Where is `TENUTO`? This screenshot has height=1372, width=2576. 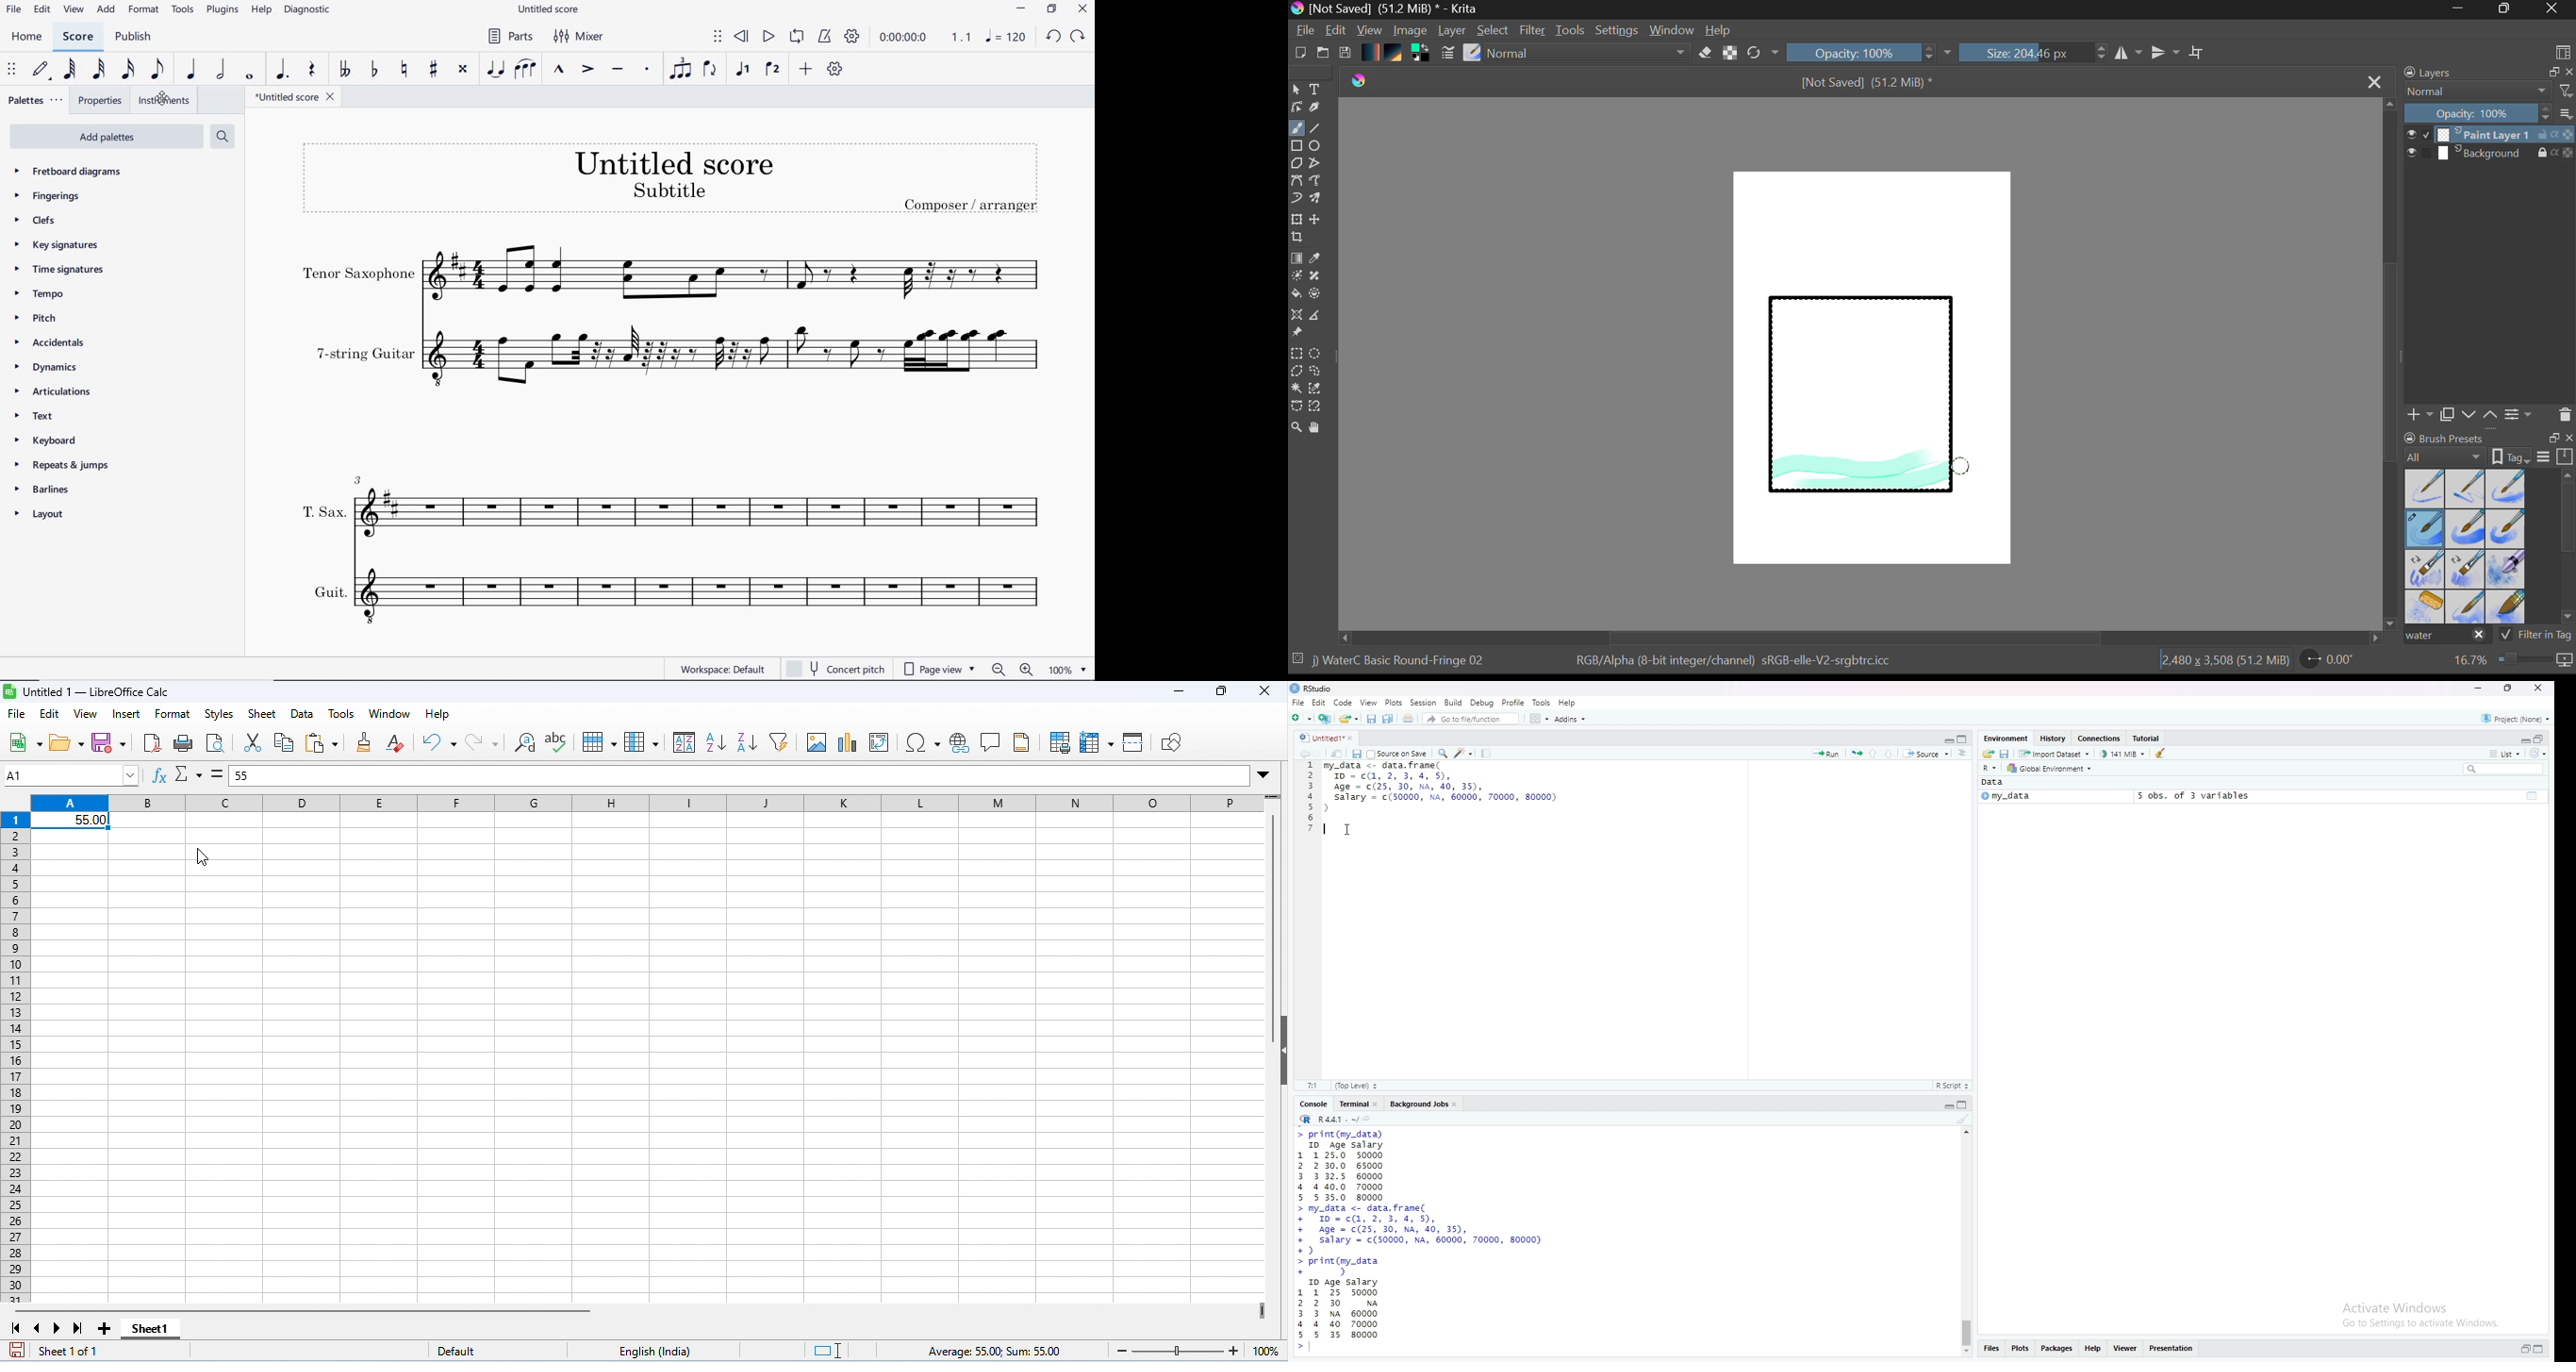
TENUTO is located at coordinates (618, 71).